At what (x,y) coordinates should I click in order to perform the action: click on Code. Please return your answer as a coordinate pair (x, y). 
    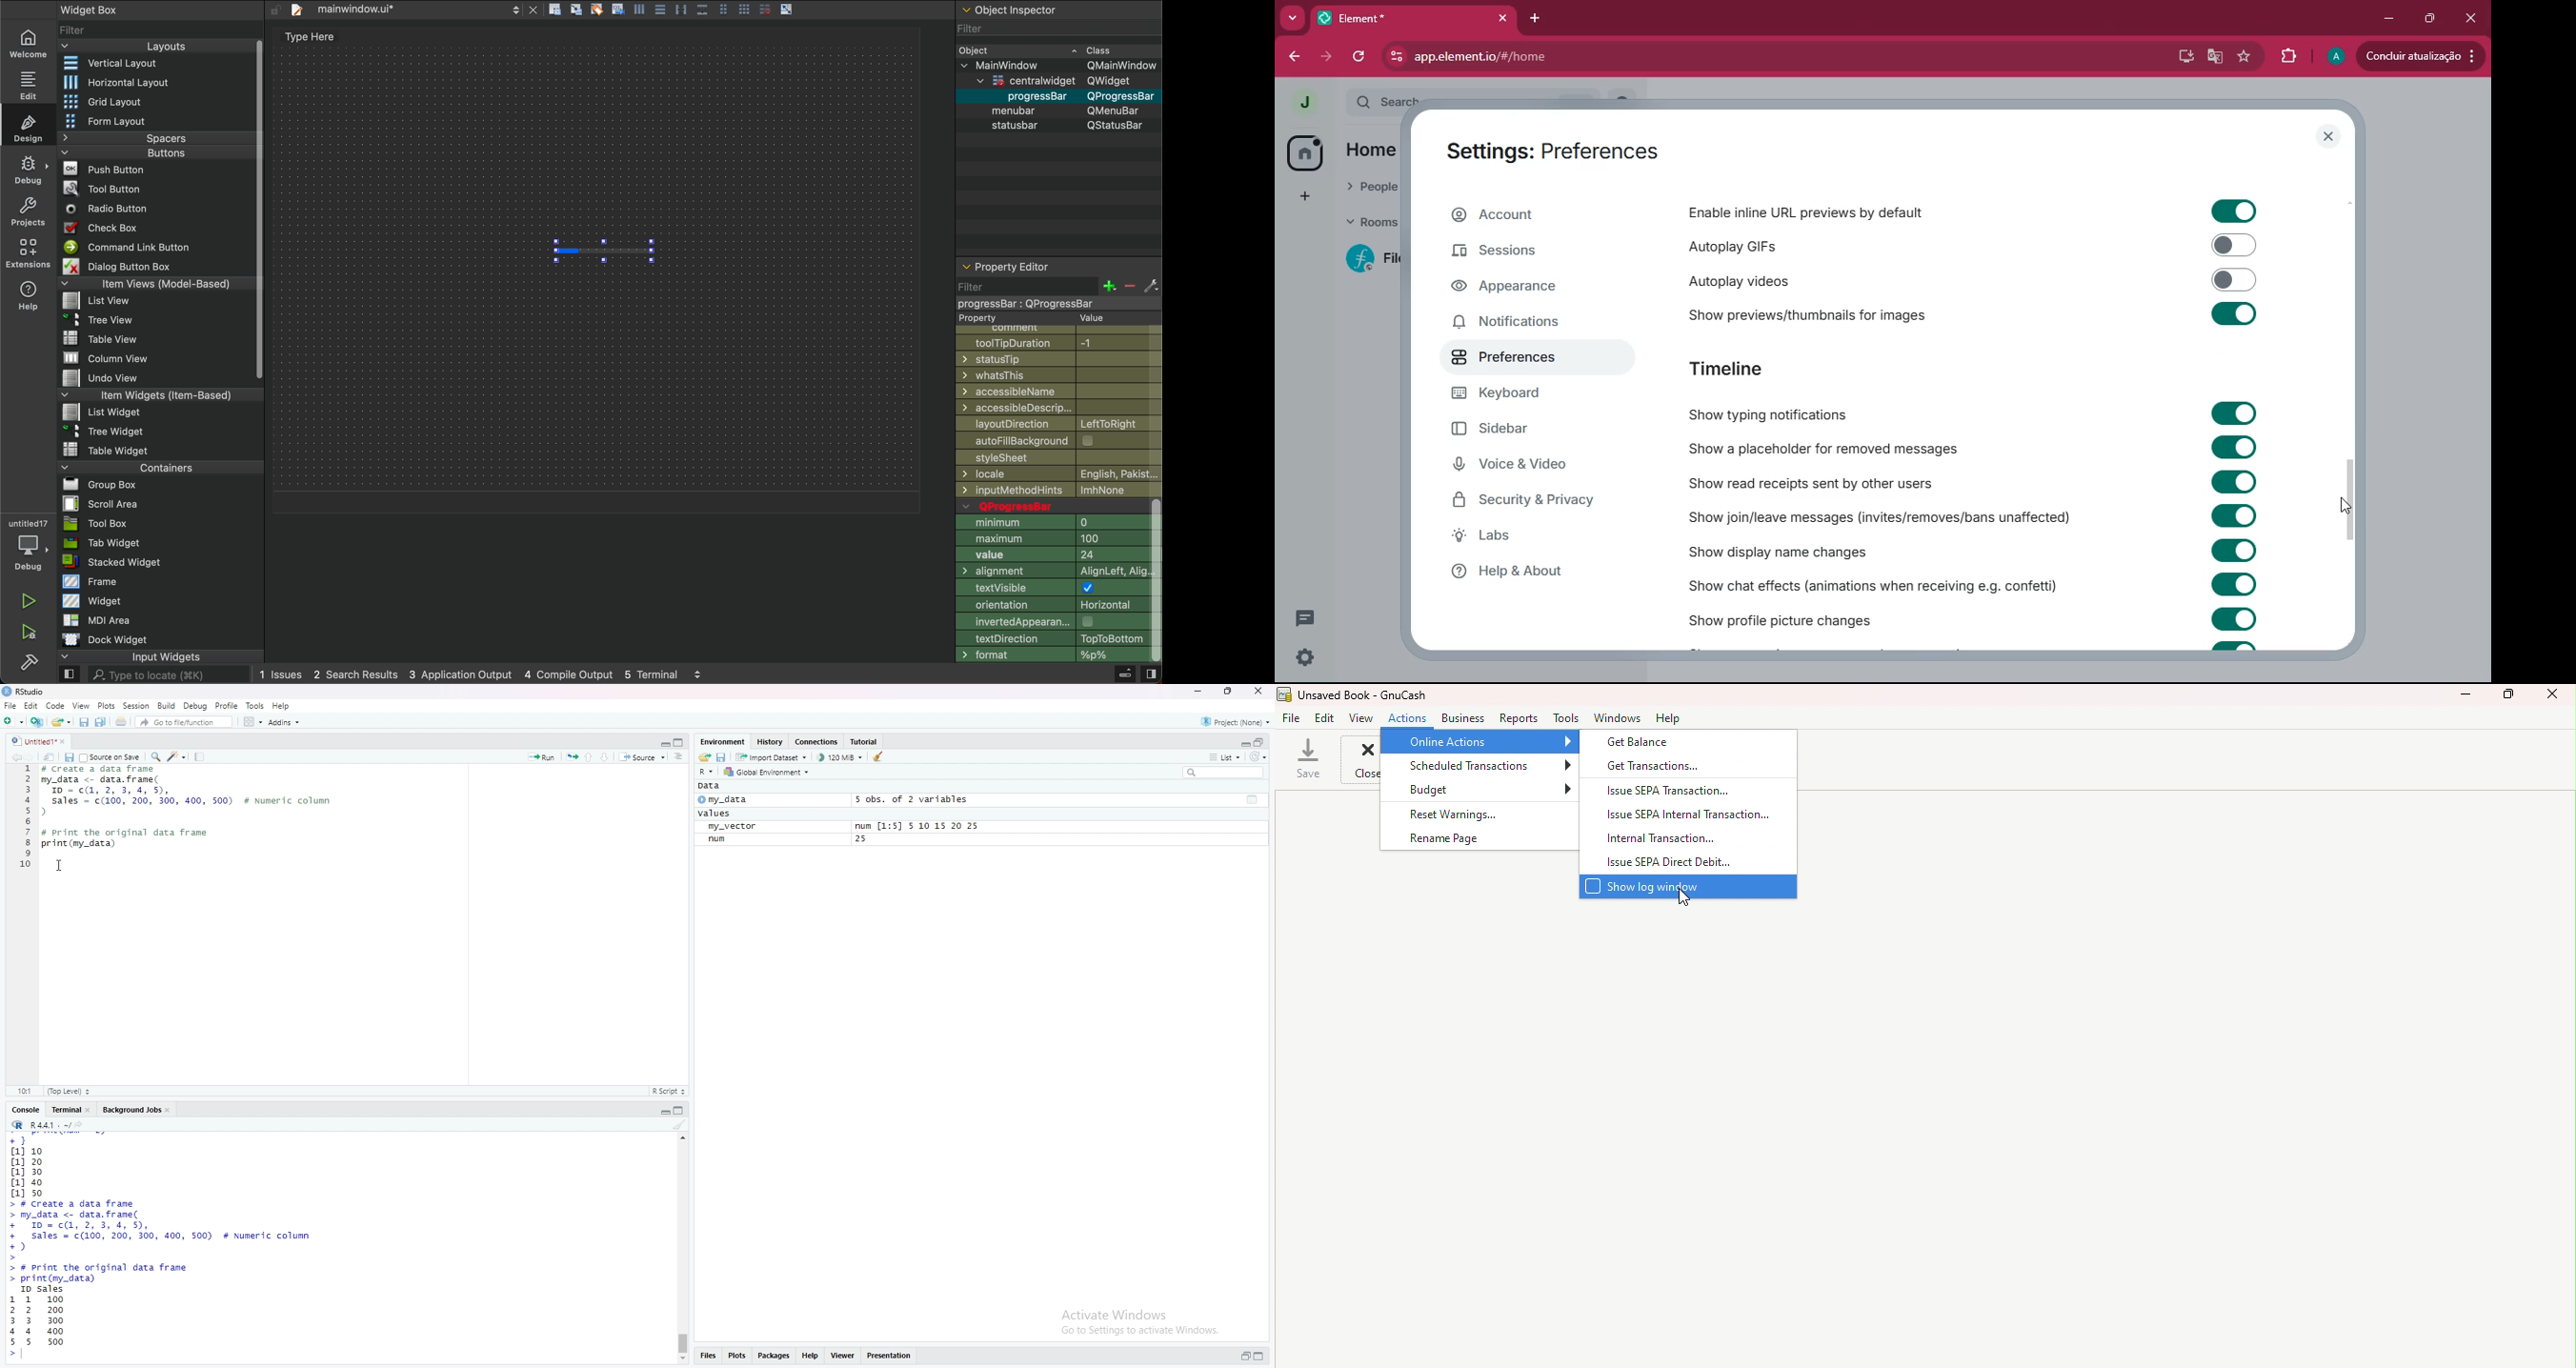
    Looking at the image, I should click on (56, 707).